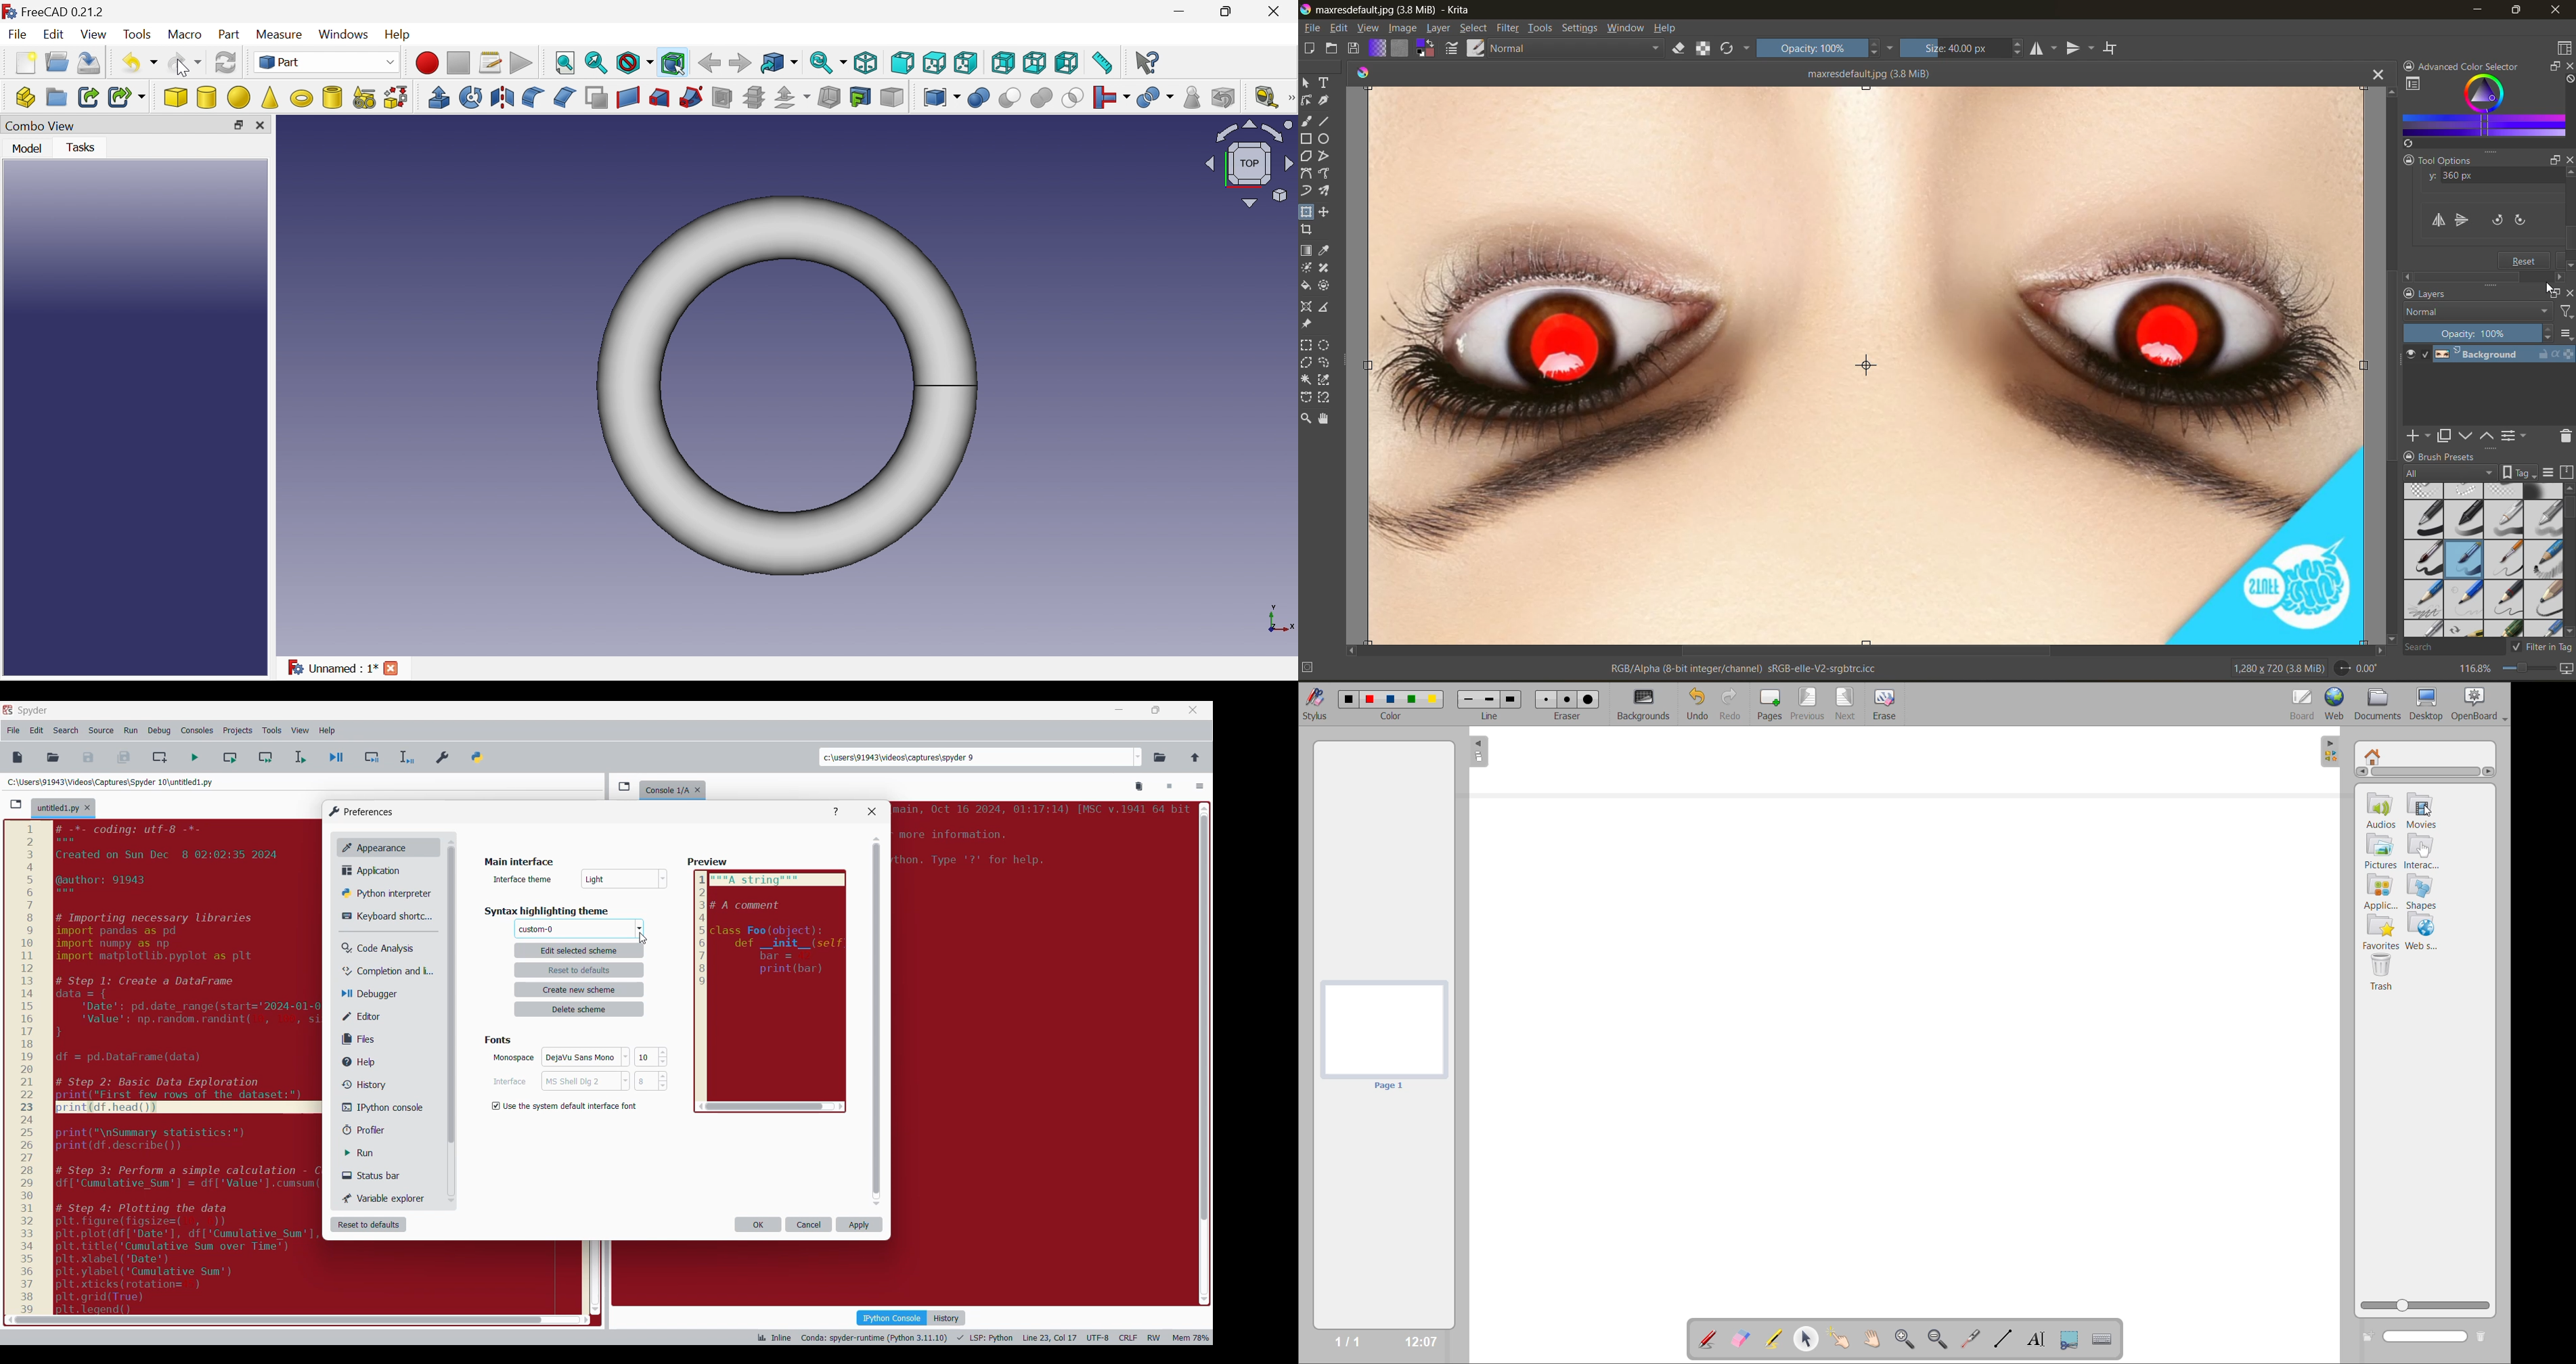 The height and width of the screenshot is (1372, 2576). What do you see at coordinates (965, 63) in the screenshot?
I see `Top` at bounding box center [965, 63].